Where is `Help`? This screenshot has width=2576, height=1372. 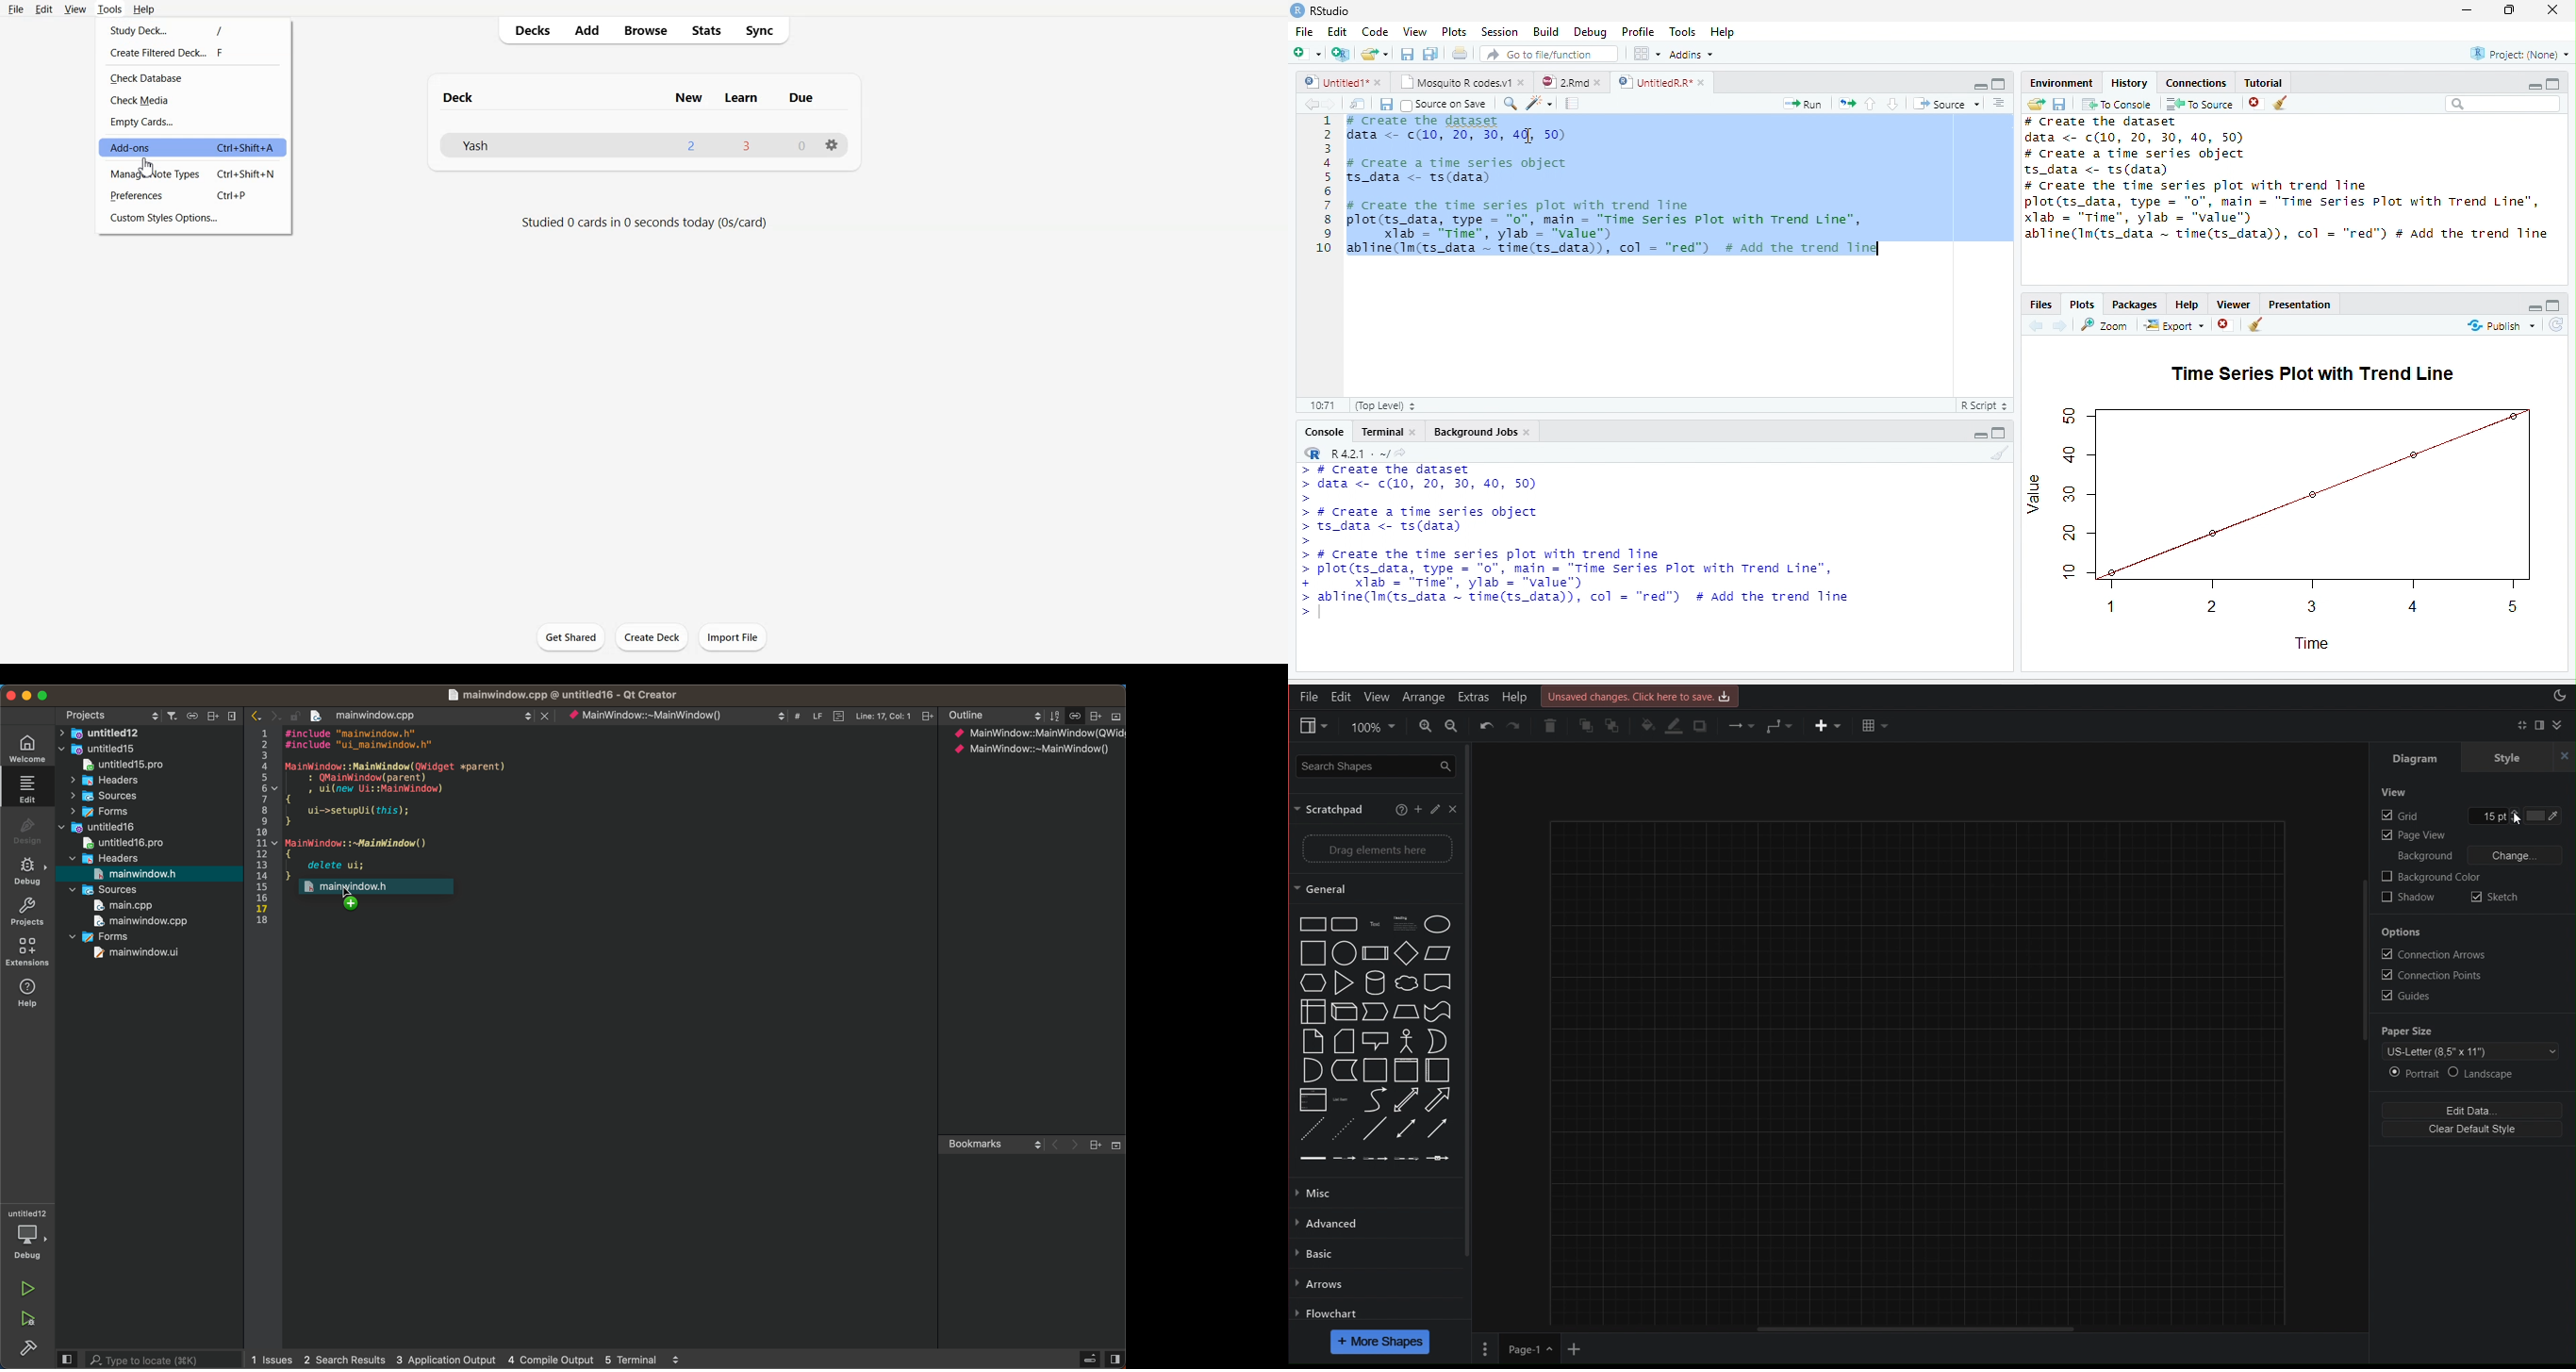 Help is located at coordinates (143, 9).